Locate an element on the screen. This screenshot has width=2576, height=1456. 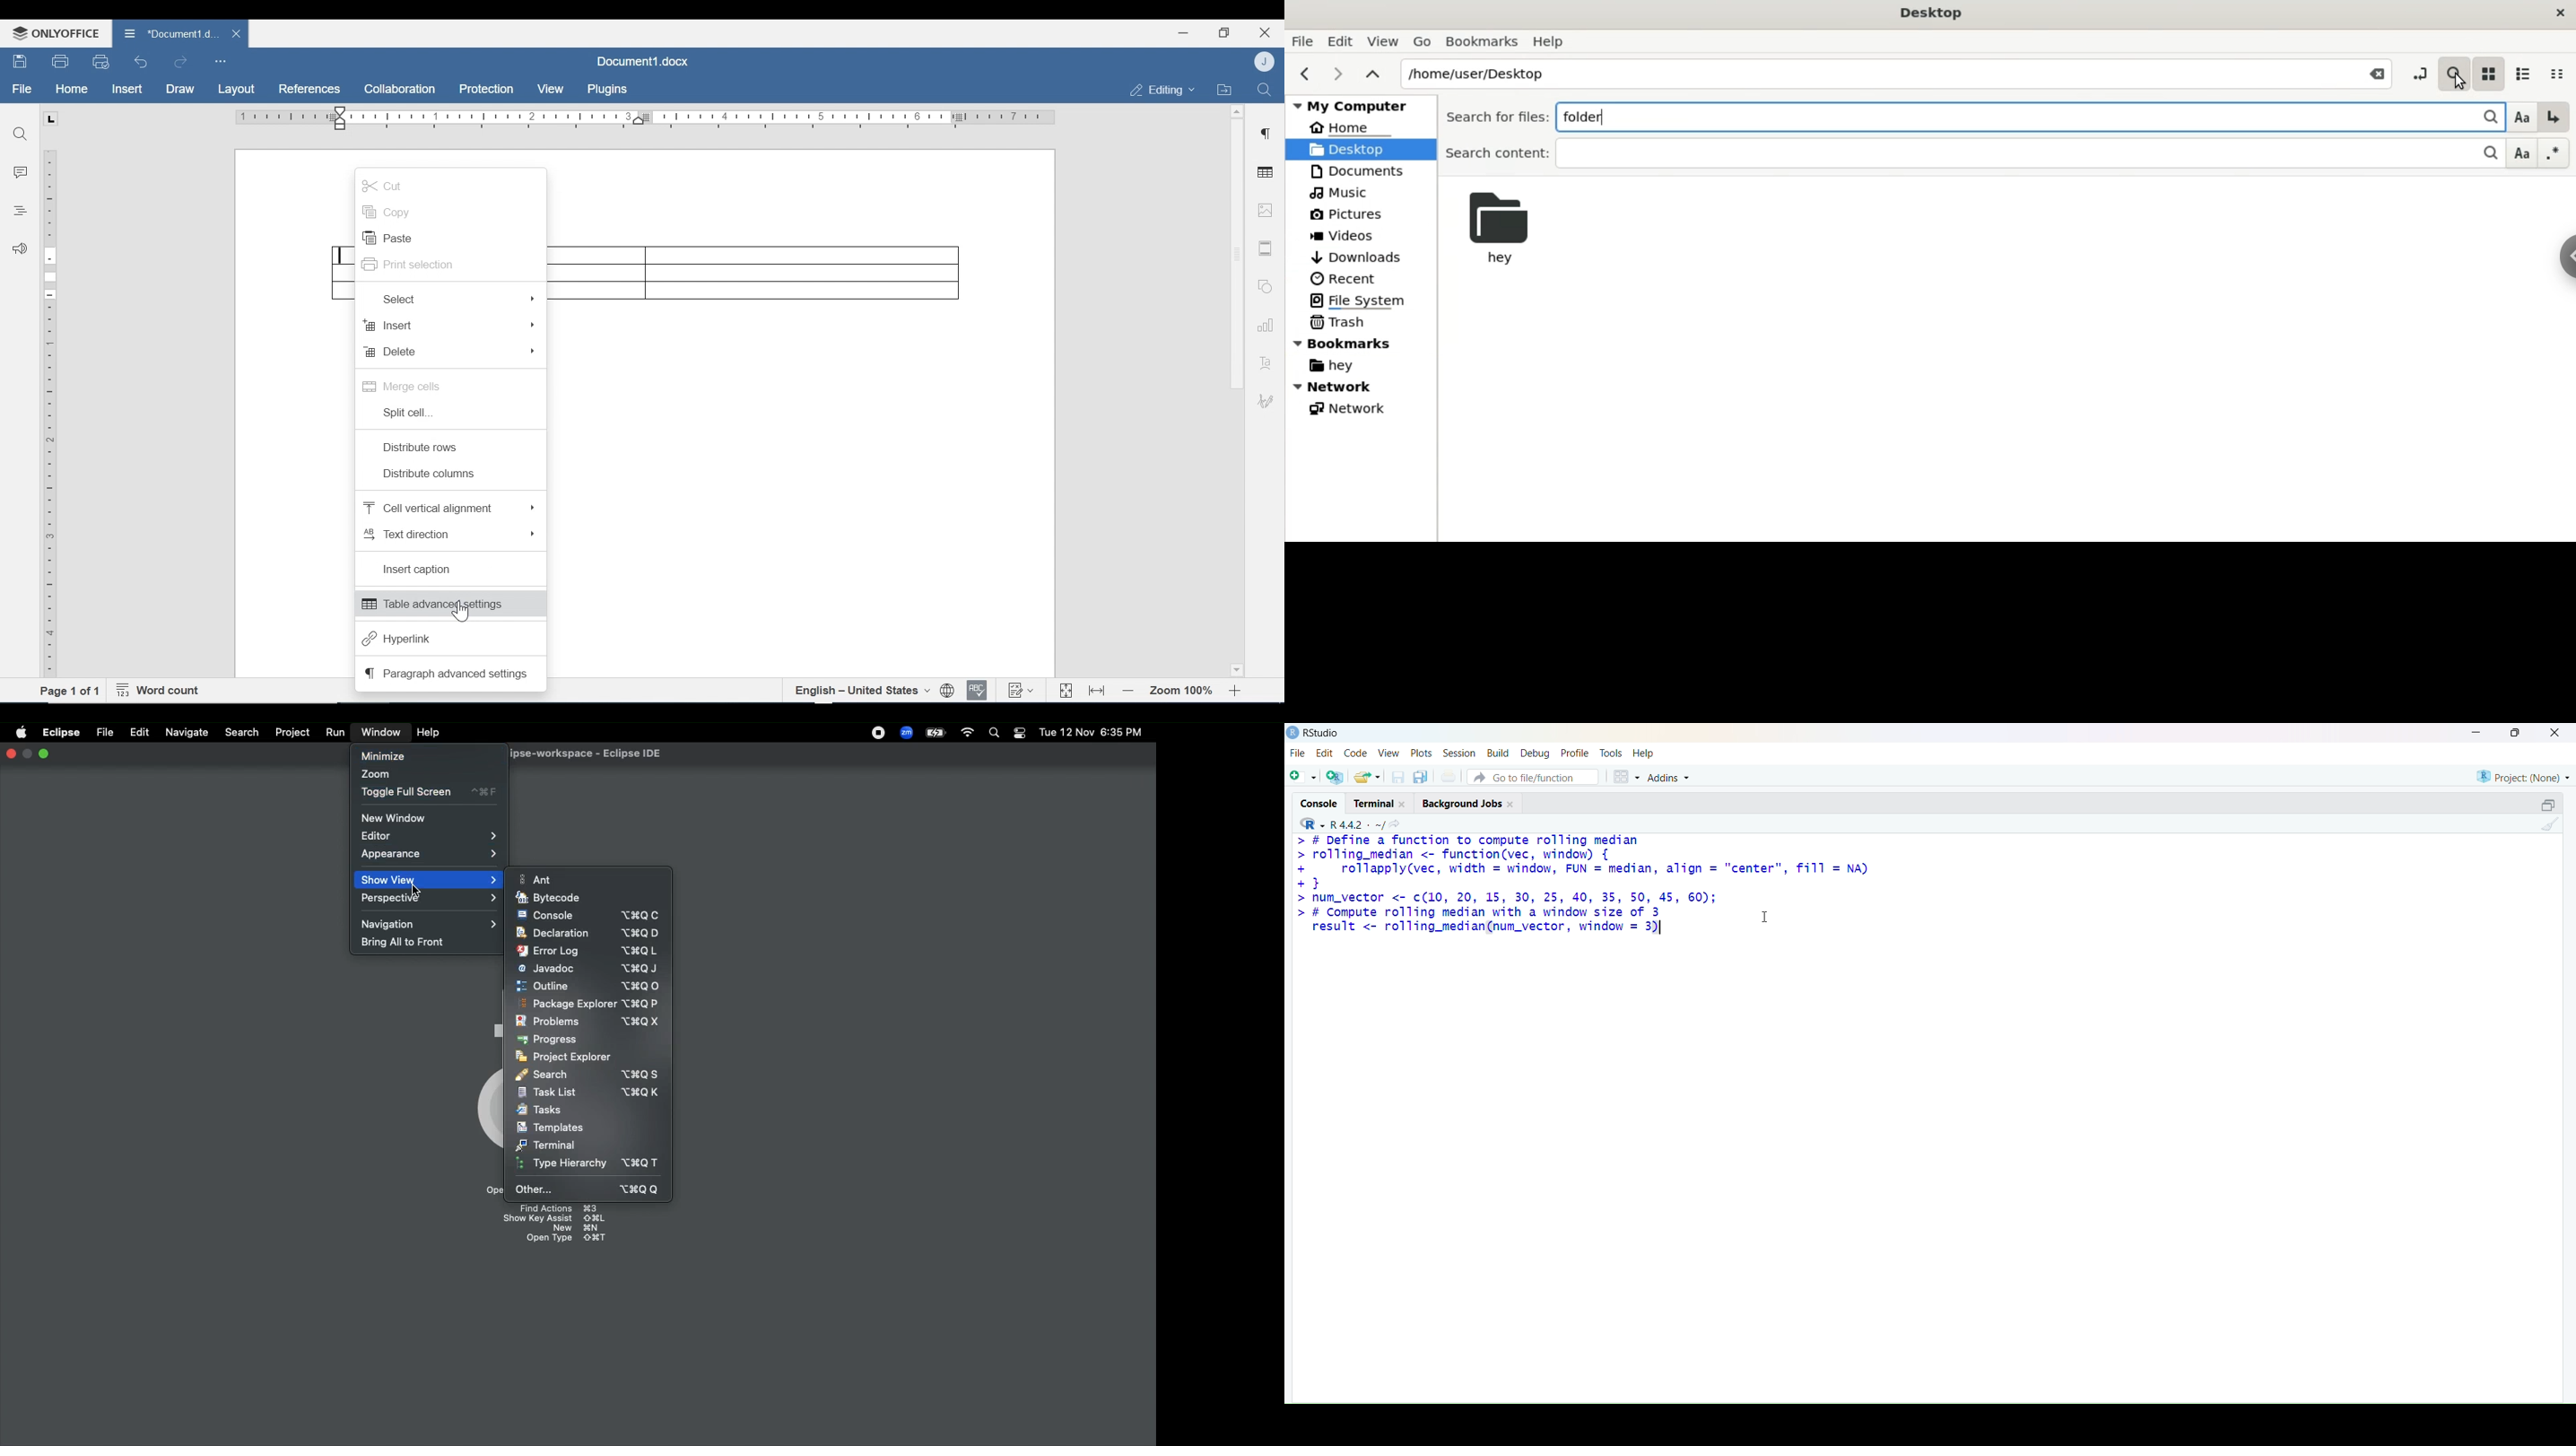
Outline is located at coordinates (588, 986).